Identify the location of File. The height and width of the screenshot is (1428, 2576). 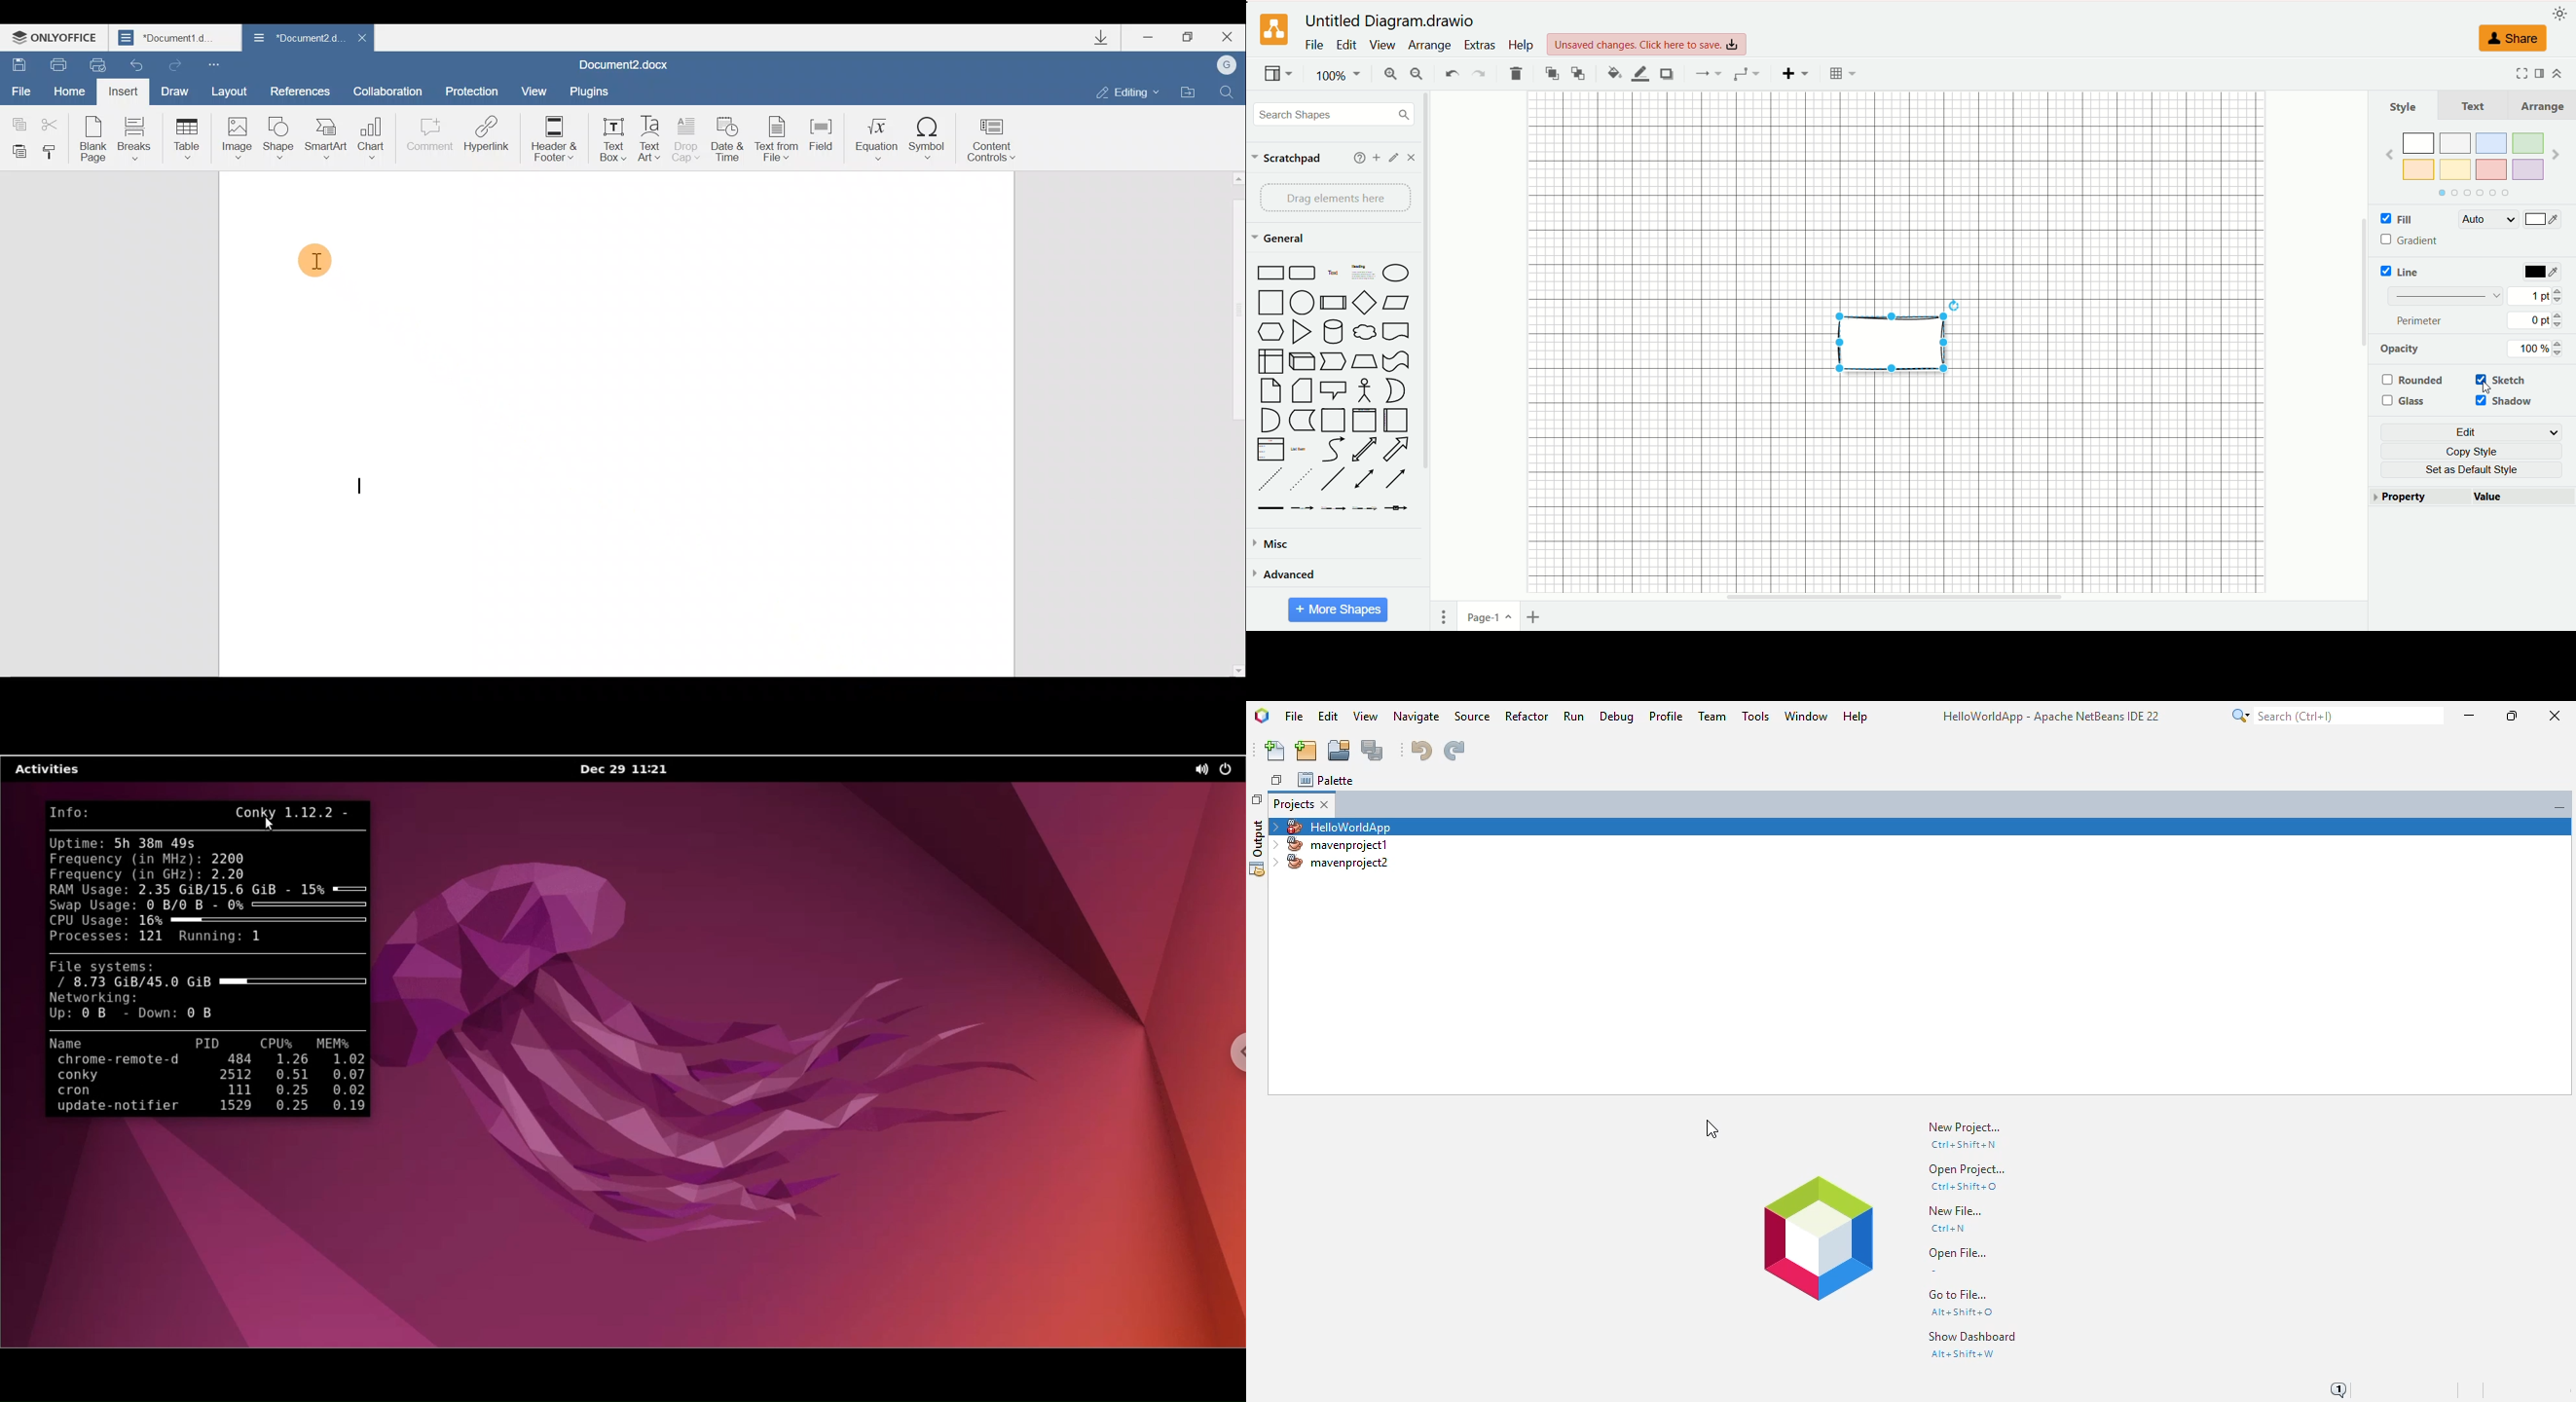
(19, 86).